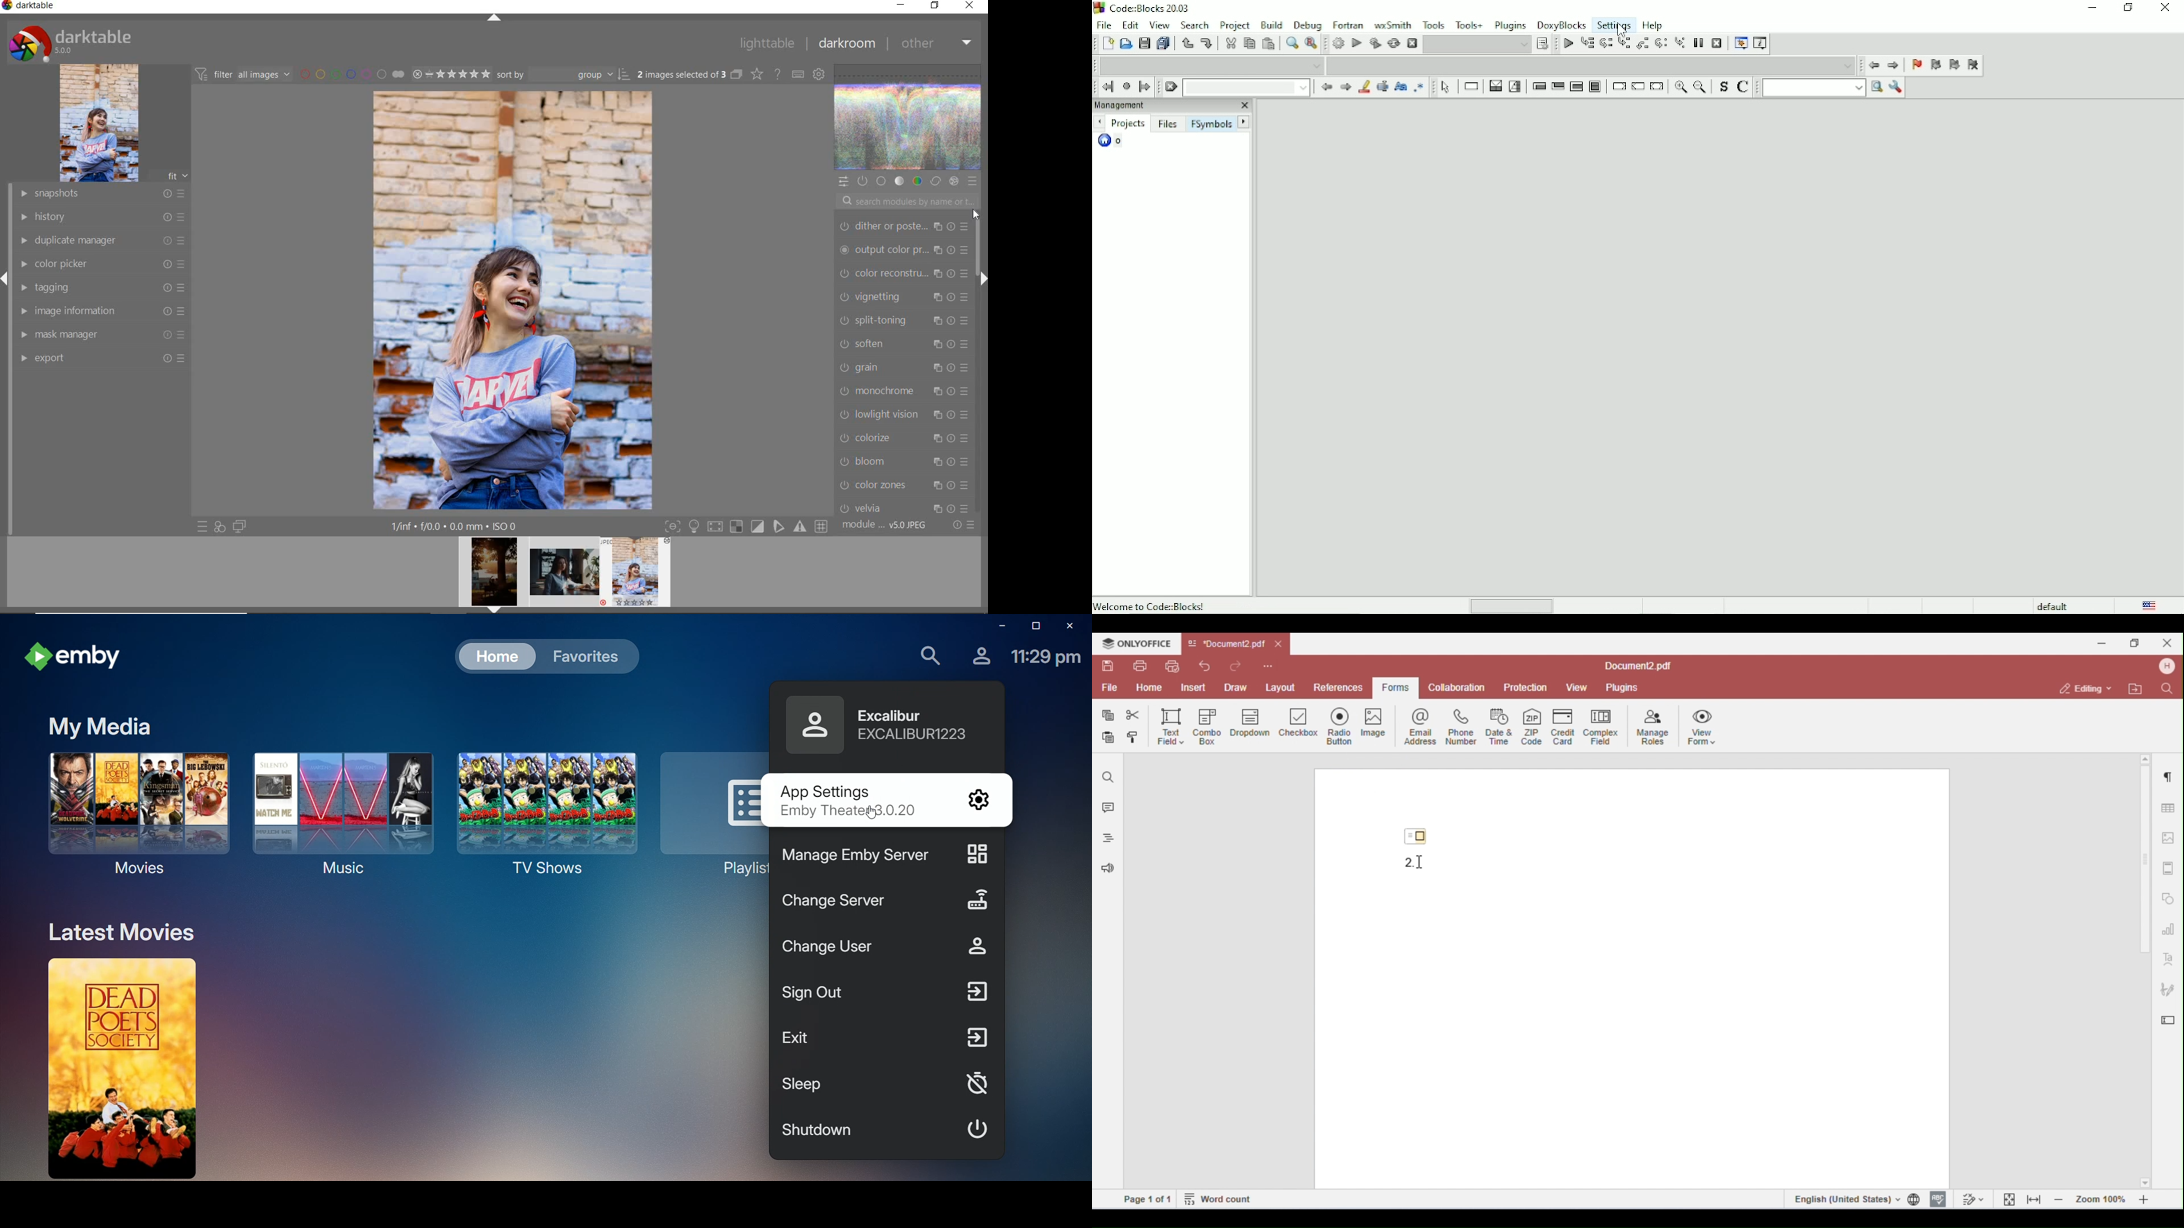 This screenshot has height=1232, width=2184. Describe the element at coordinates (1211, 124) in the screenshot. I see `FSymbols` at that location.